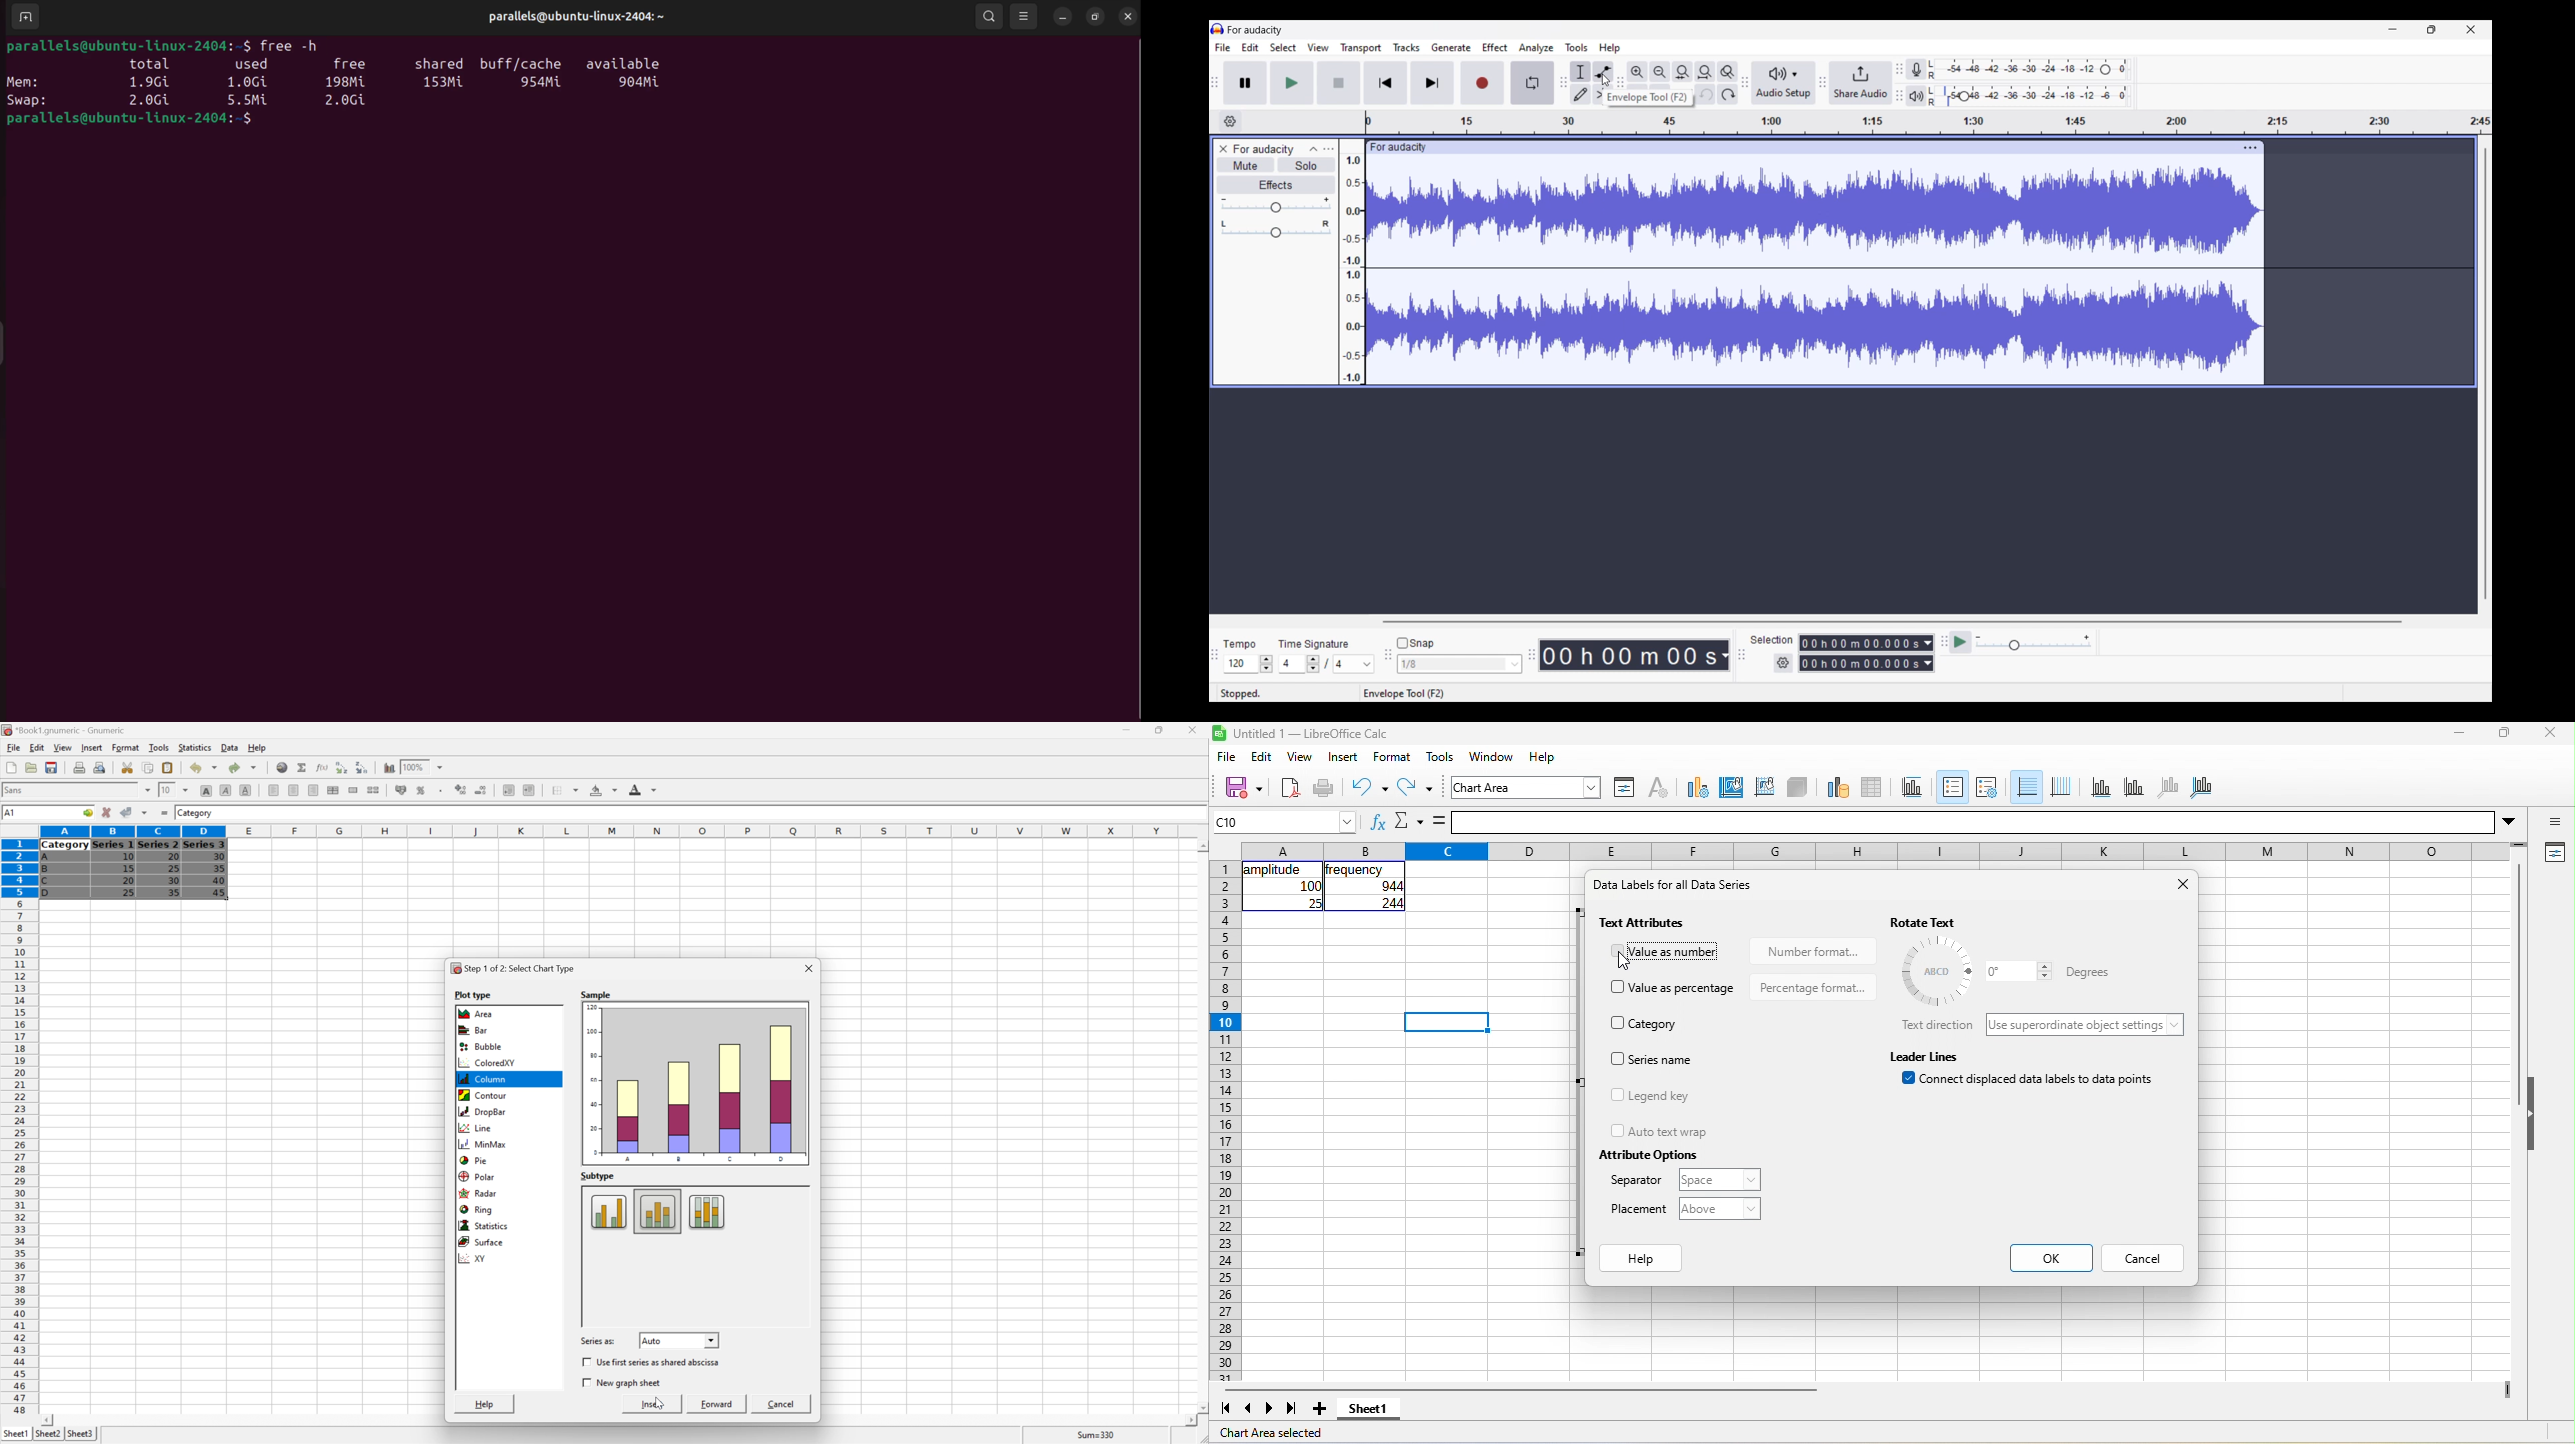 The image size is (2576, 1456). Describe the element at coordinates (247, 100) in the screenshot. I see `5.5. Mi` at that location.